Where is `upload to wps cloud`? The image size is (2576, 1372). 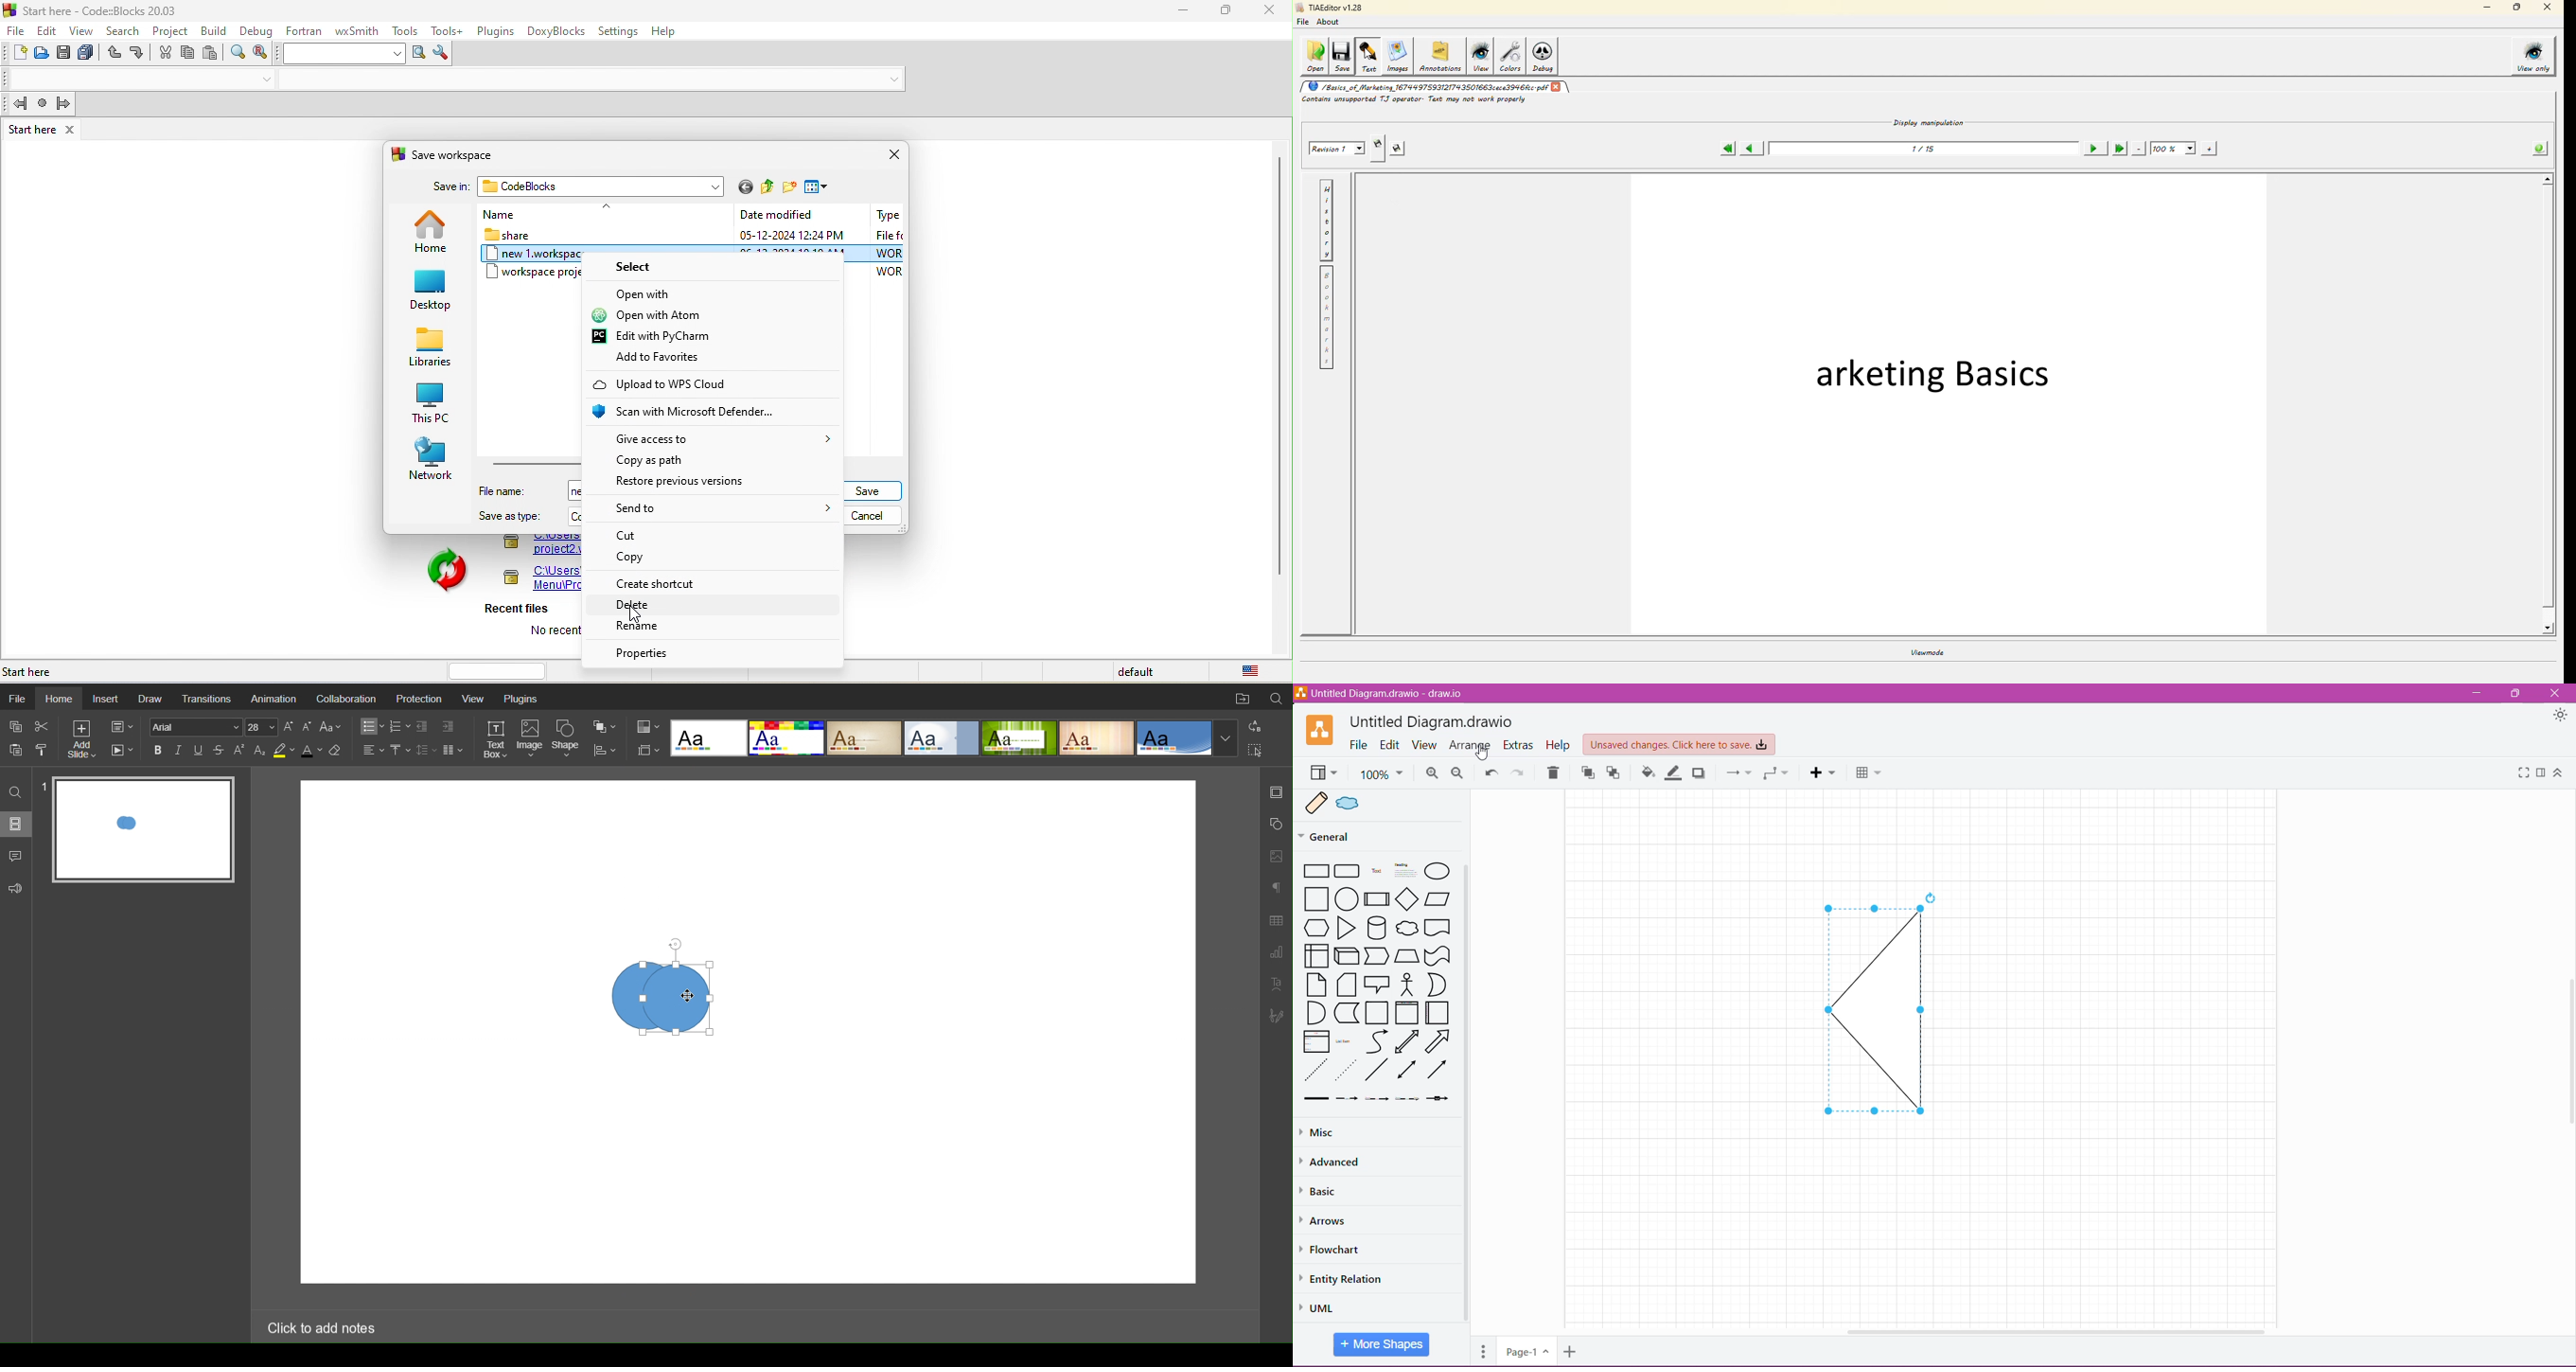
upload to wps cloud is located at coordinates (673, 386).